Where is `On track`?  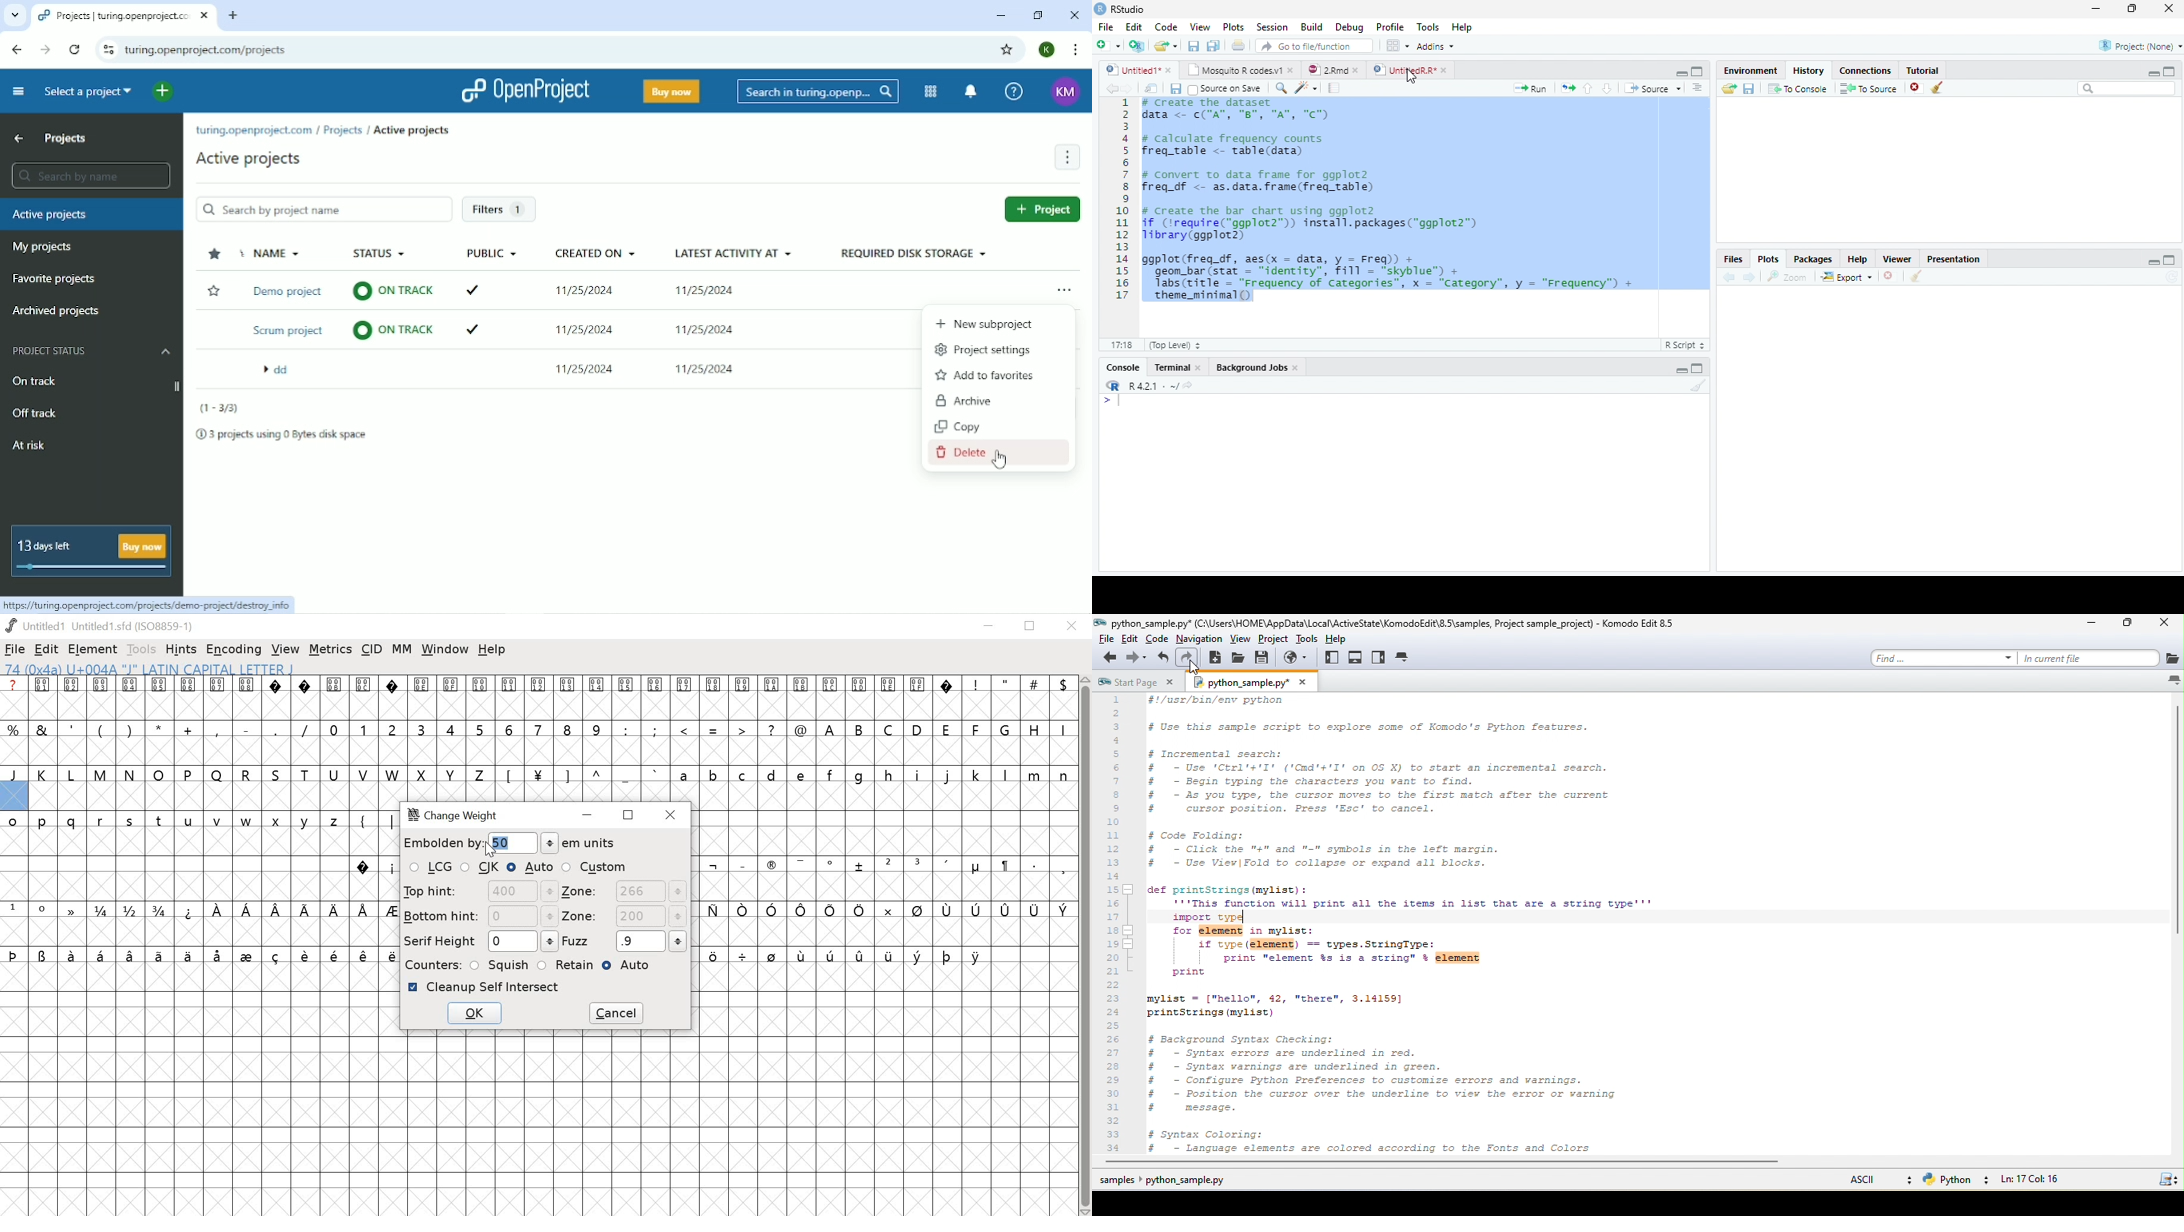 On track is located at coordinates (95, 383).